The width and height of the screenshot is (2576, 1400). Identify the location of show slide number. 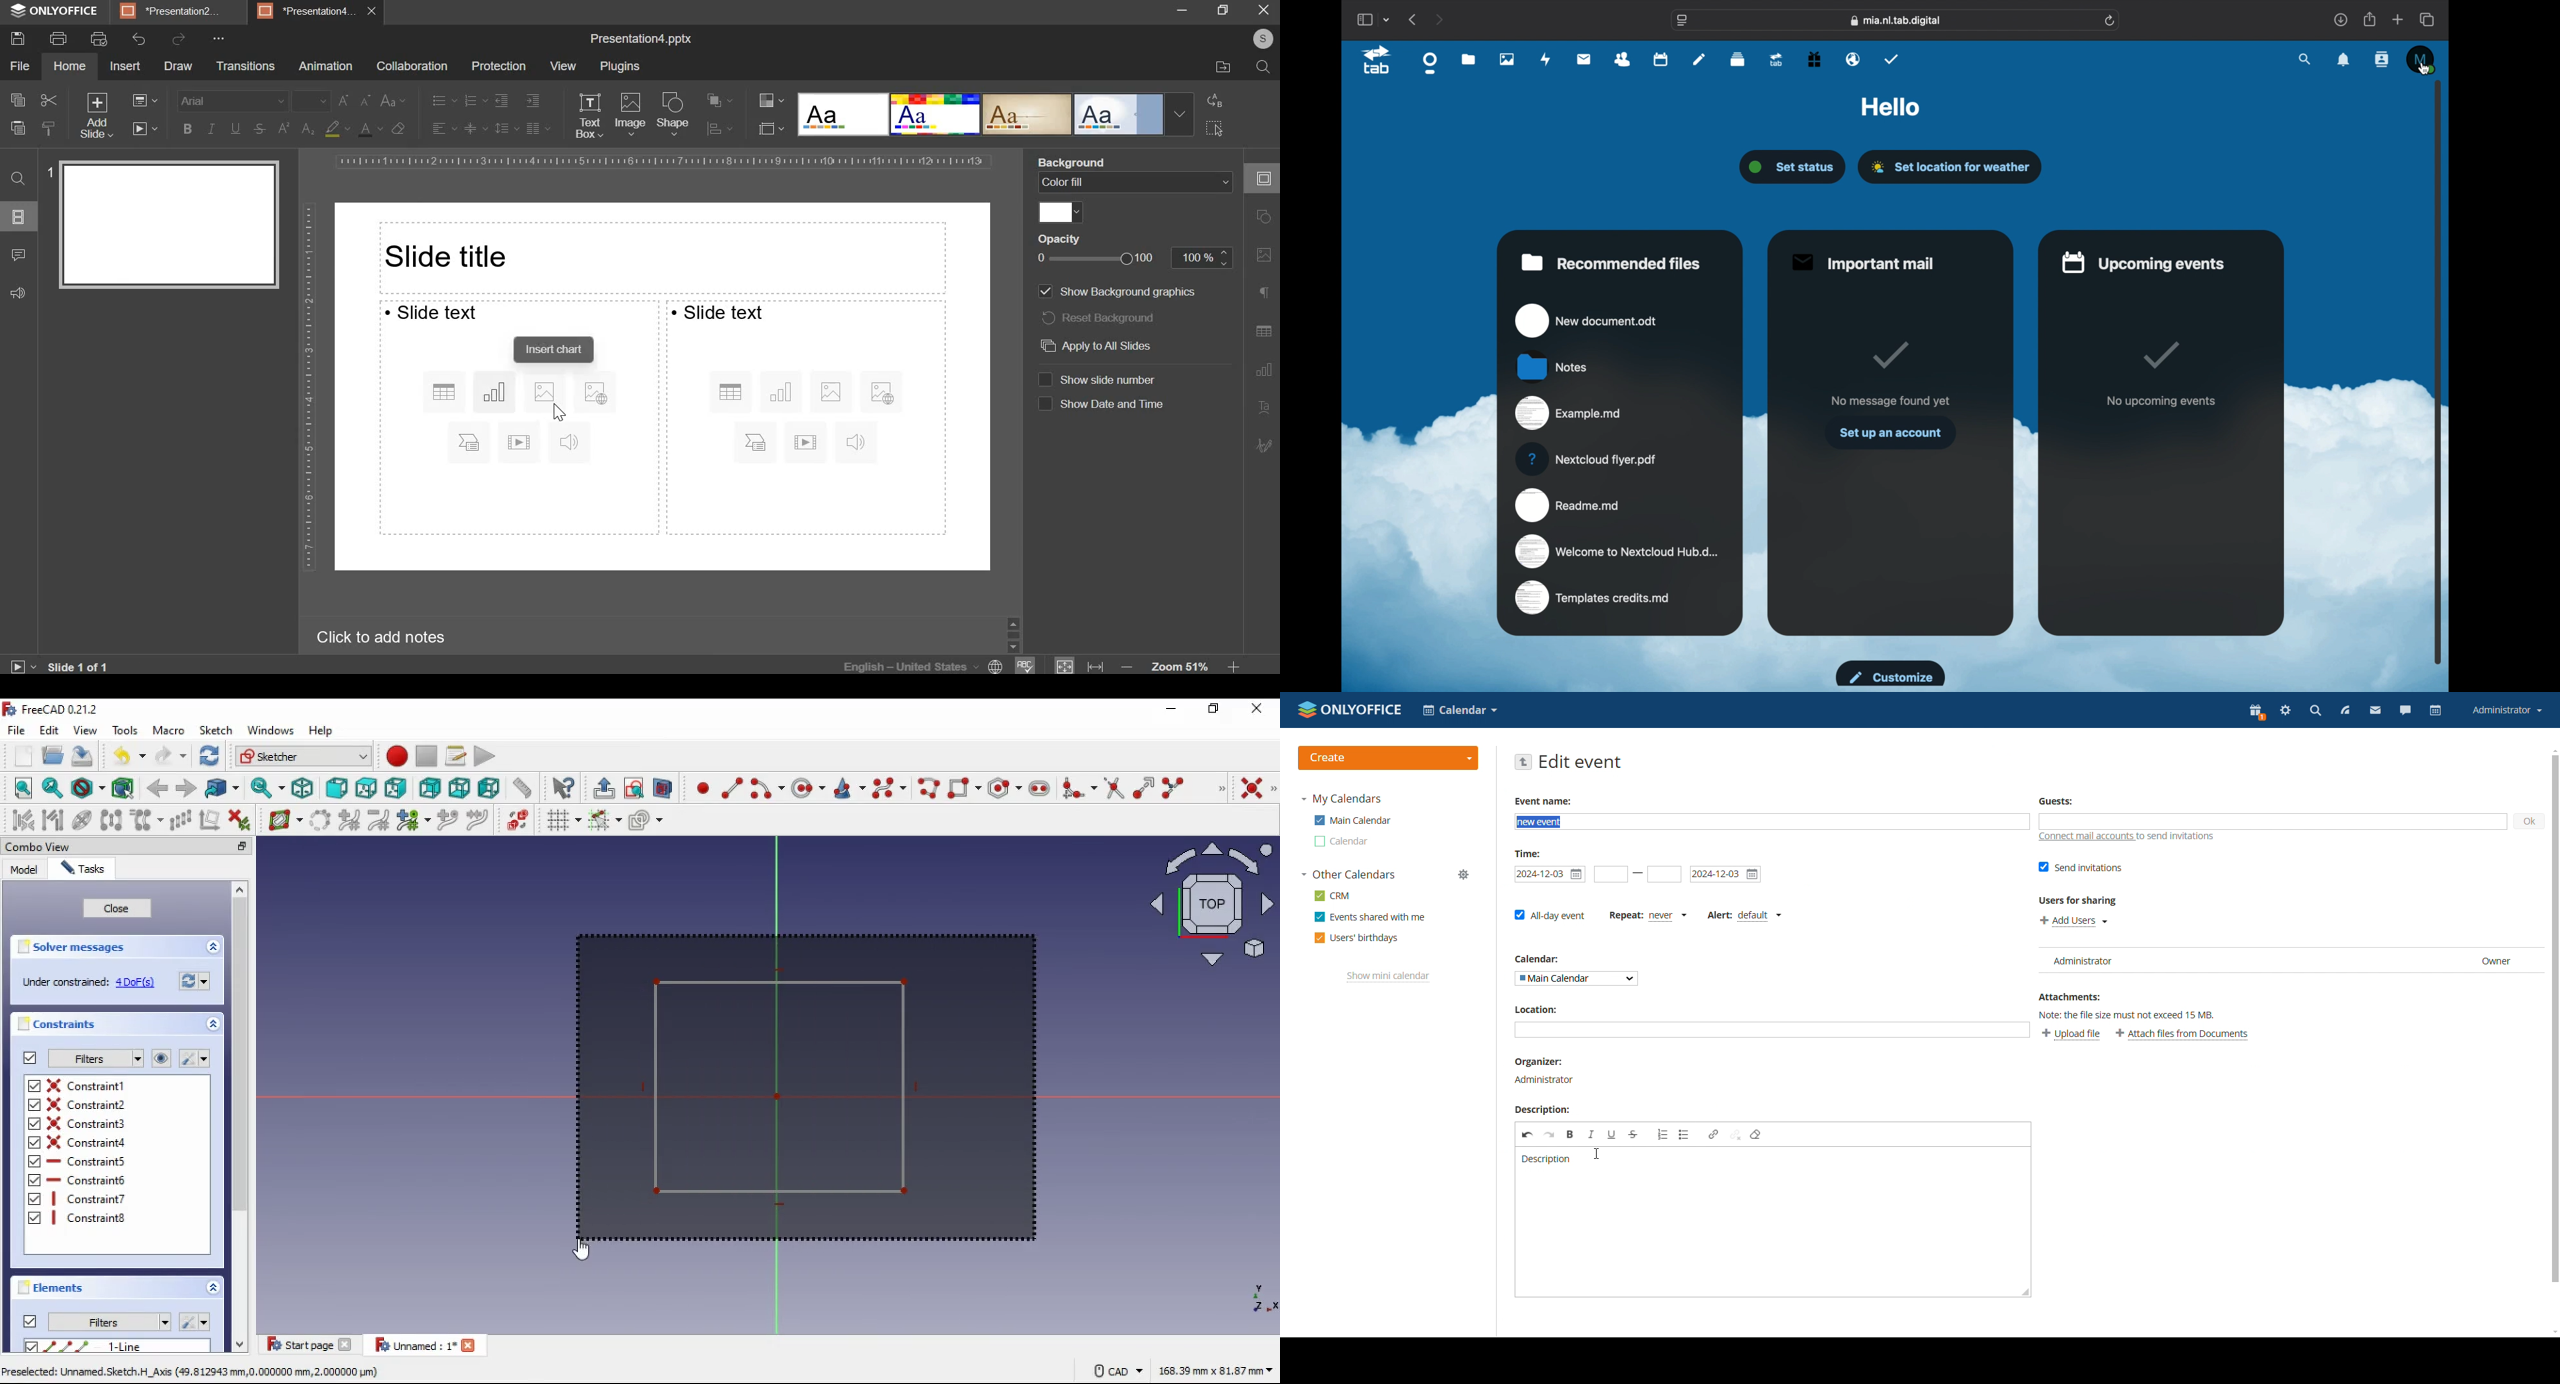
(1115, 380).